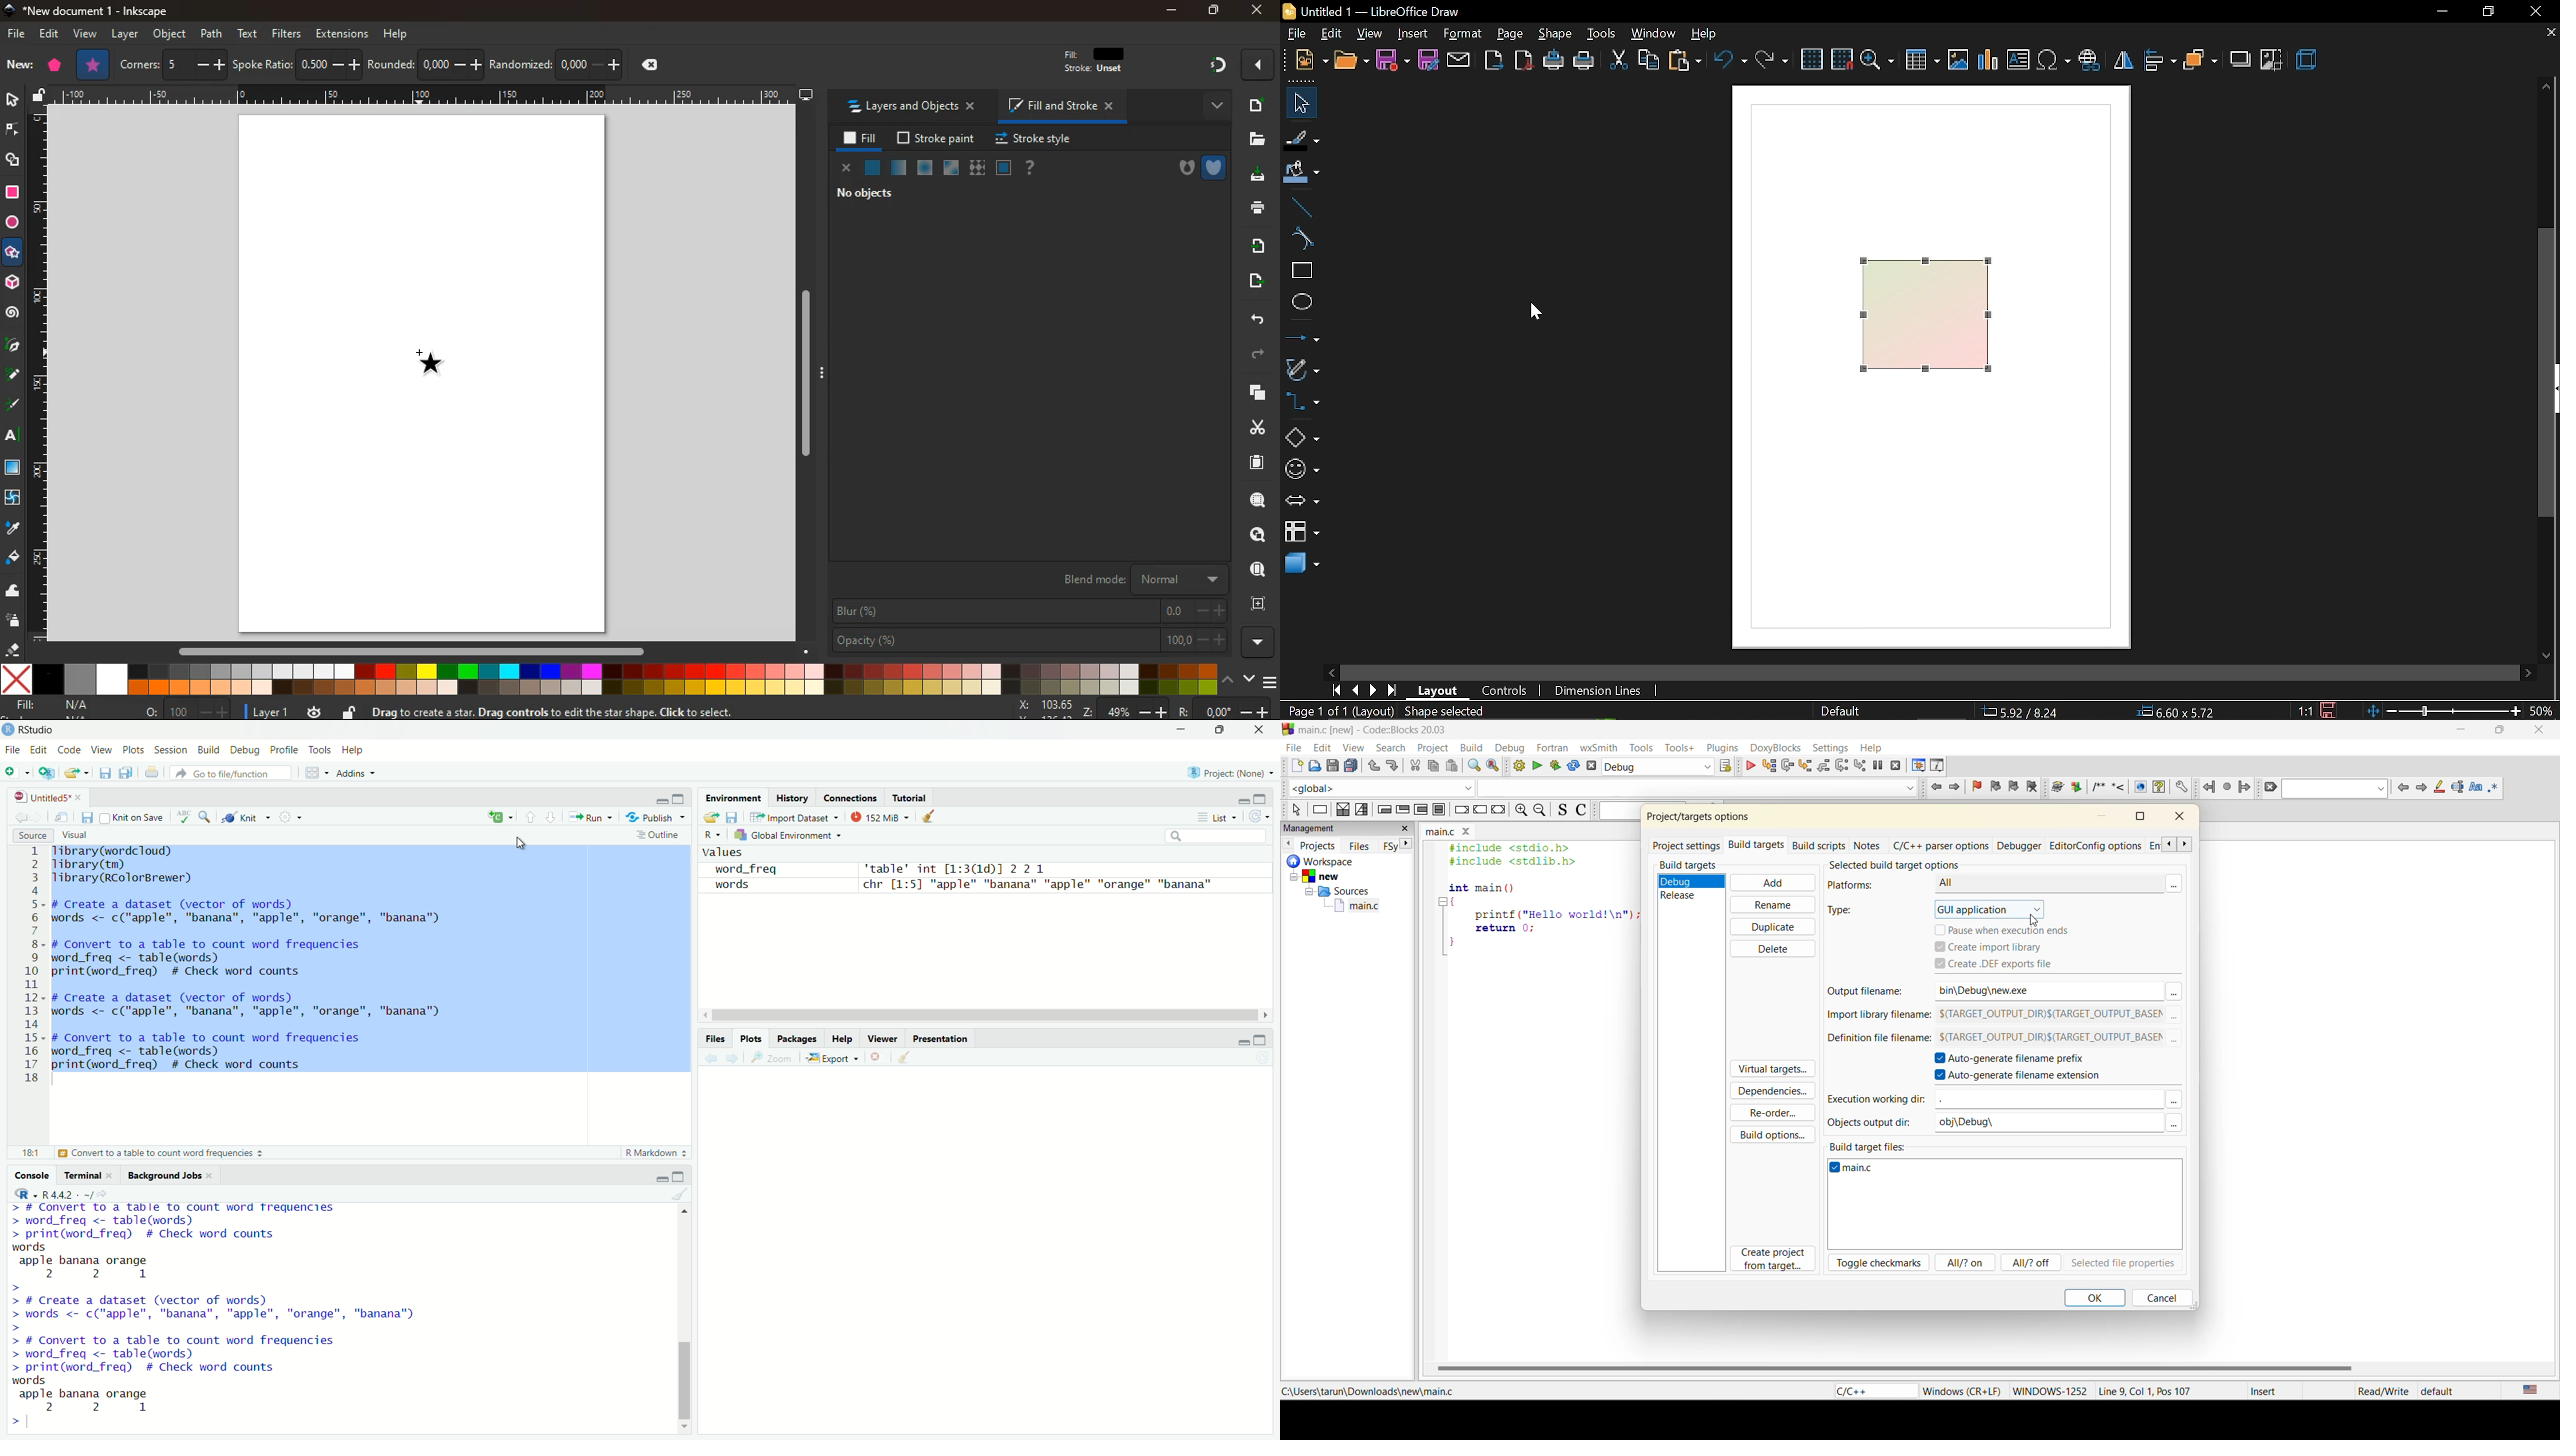 The image size is (2576, 1456). I want to click on Visual, so click(79, 836).